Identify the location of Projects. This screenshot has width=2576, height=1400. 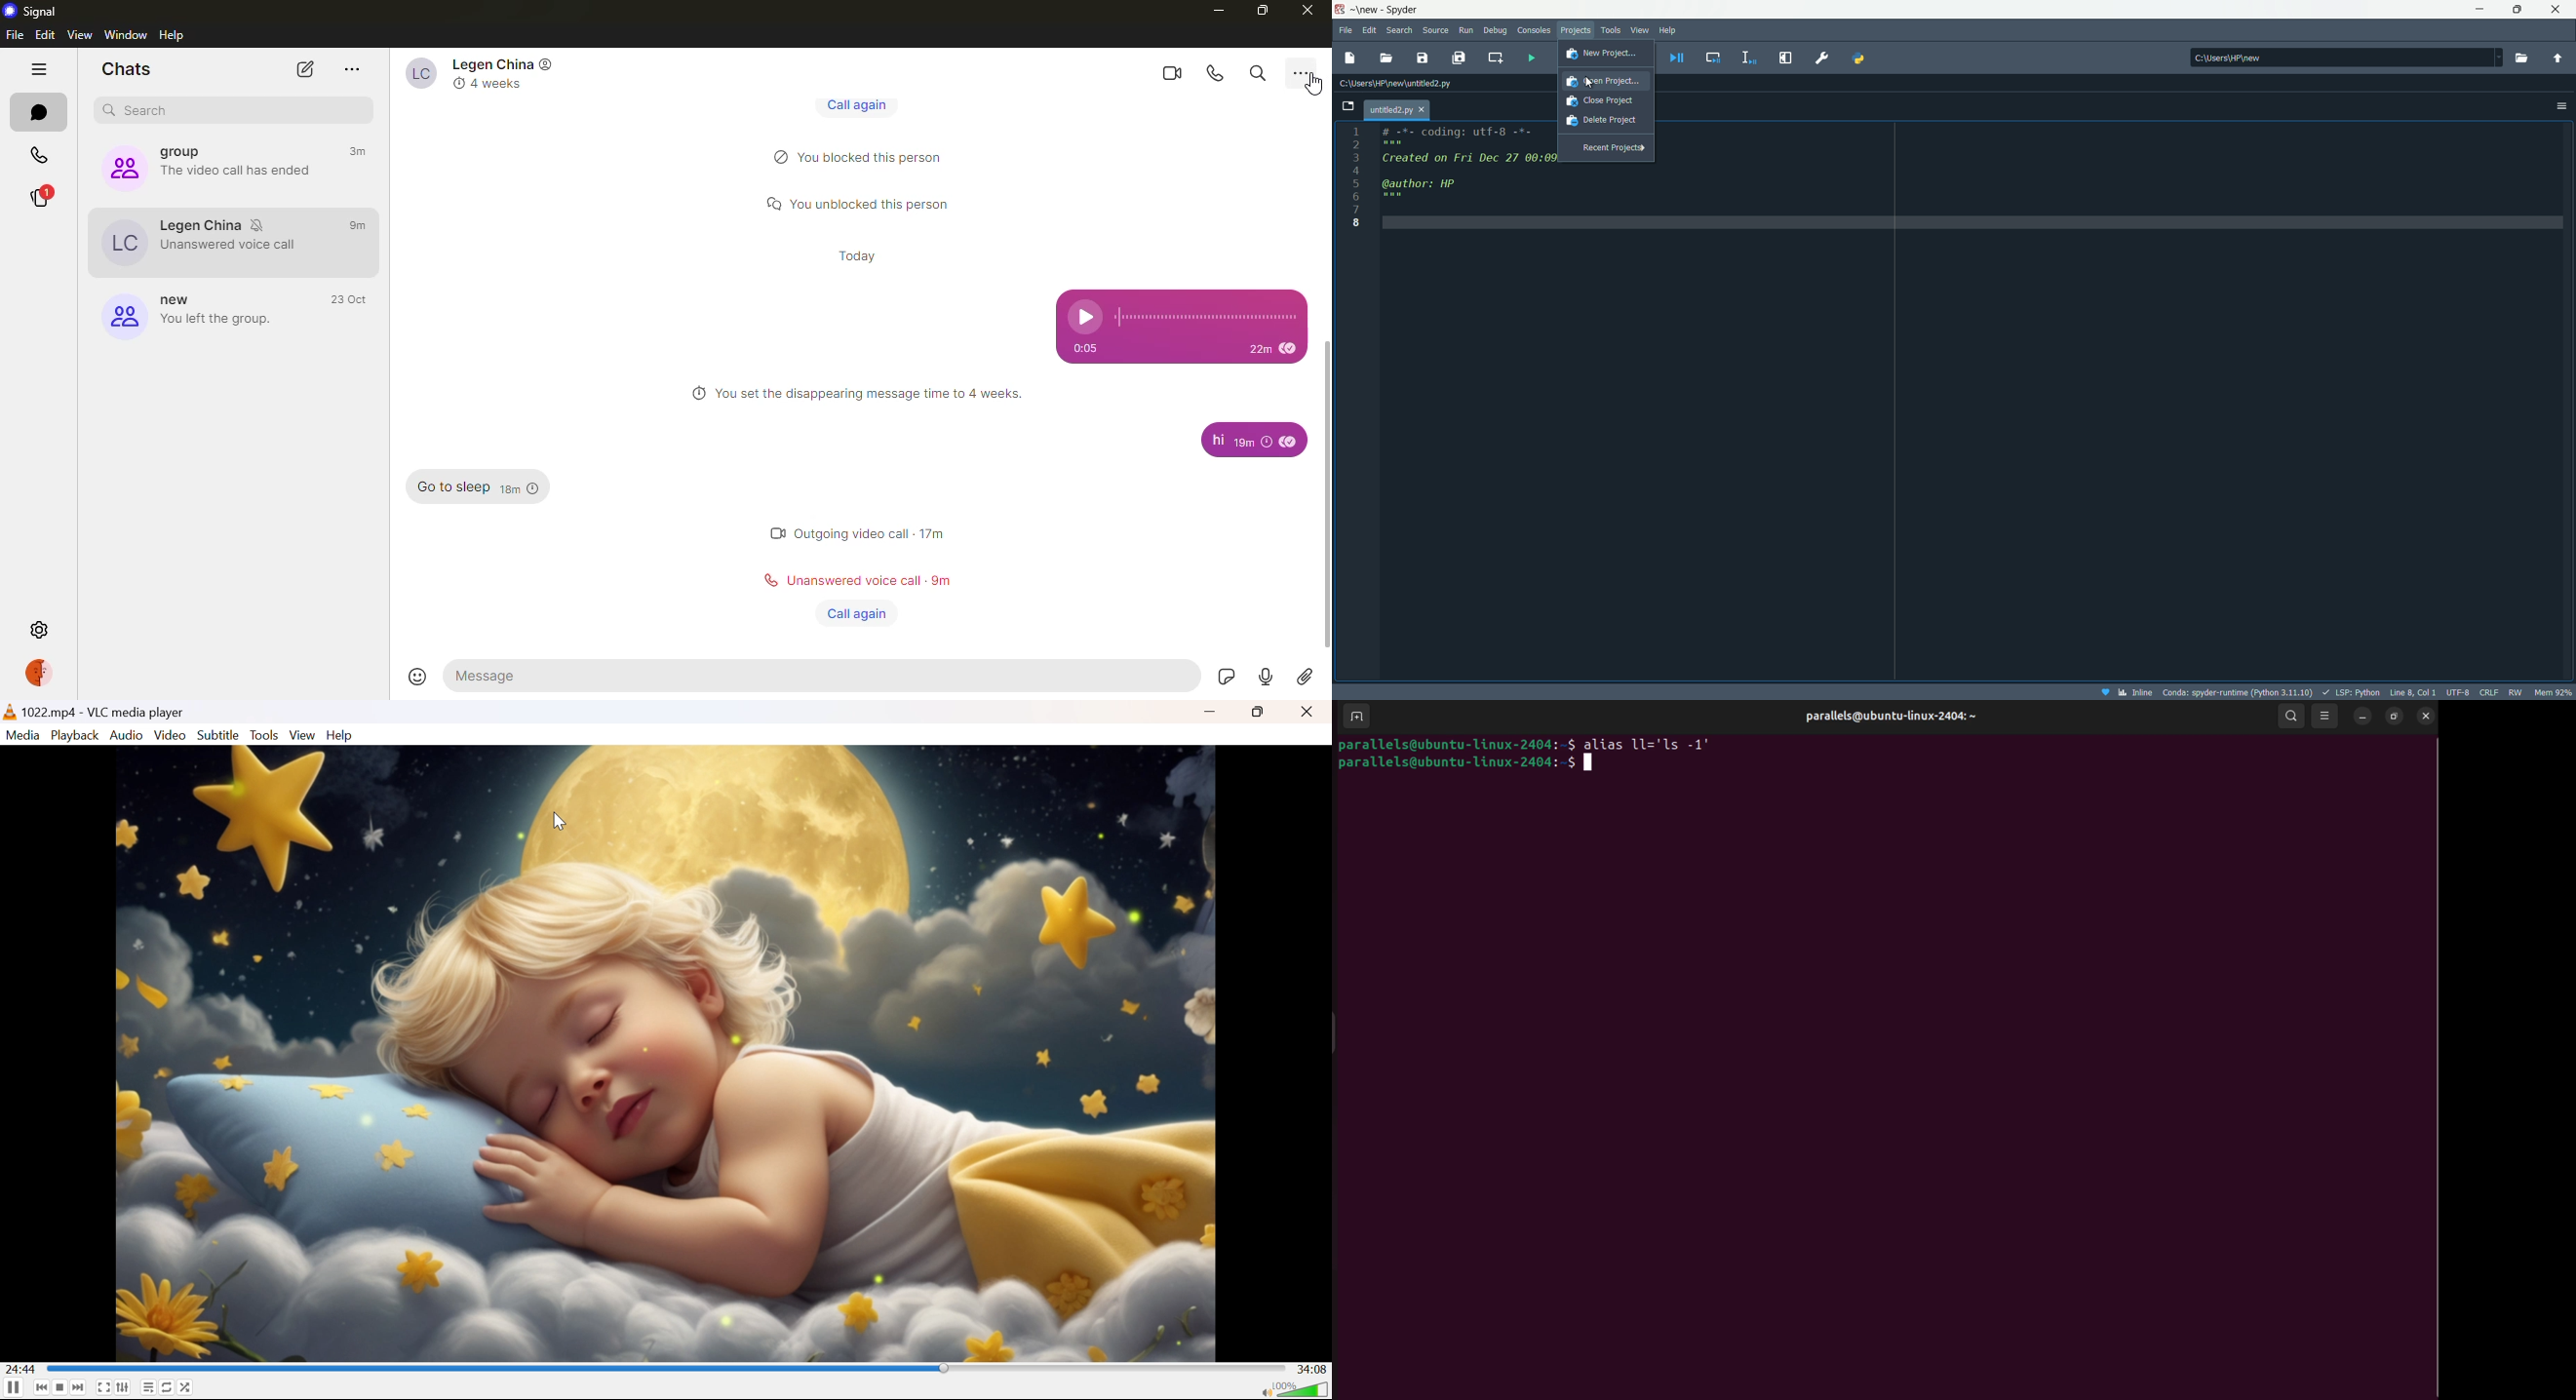
(1578, 29).